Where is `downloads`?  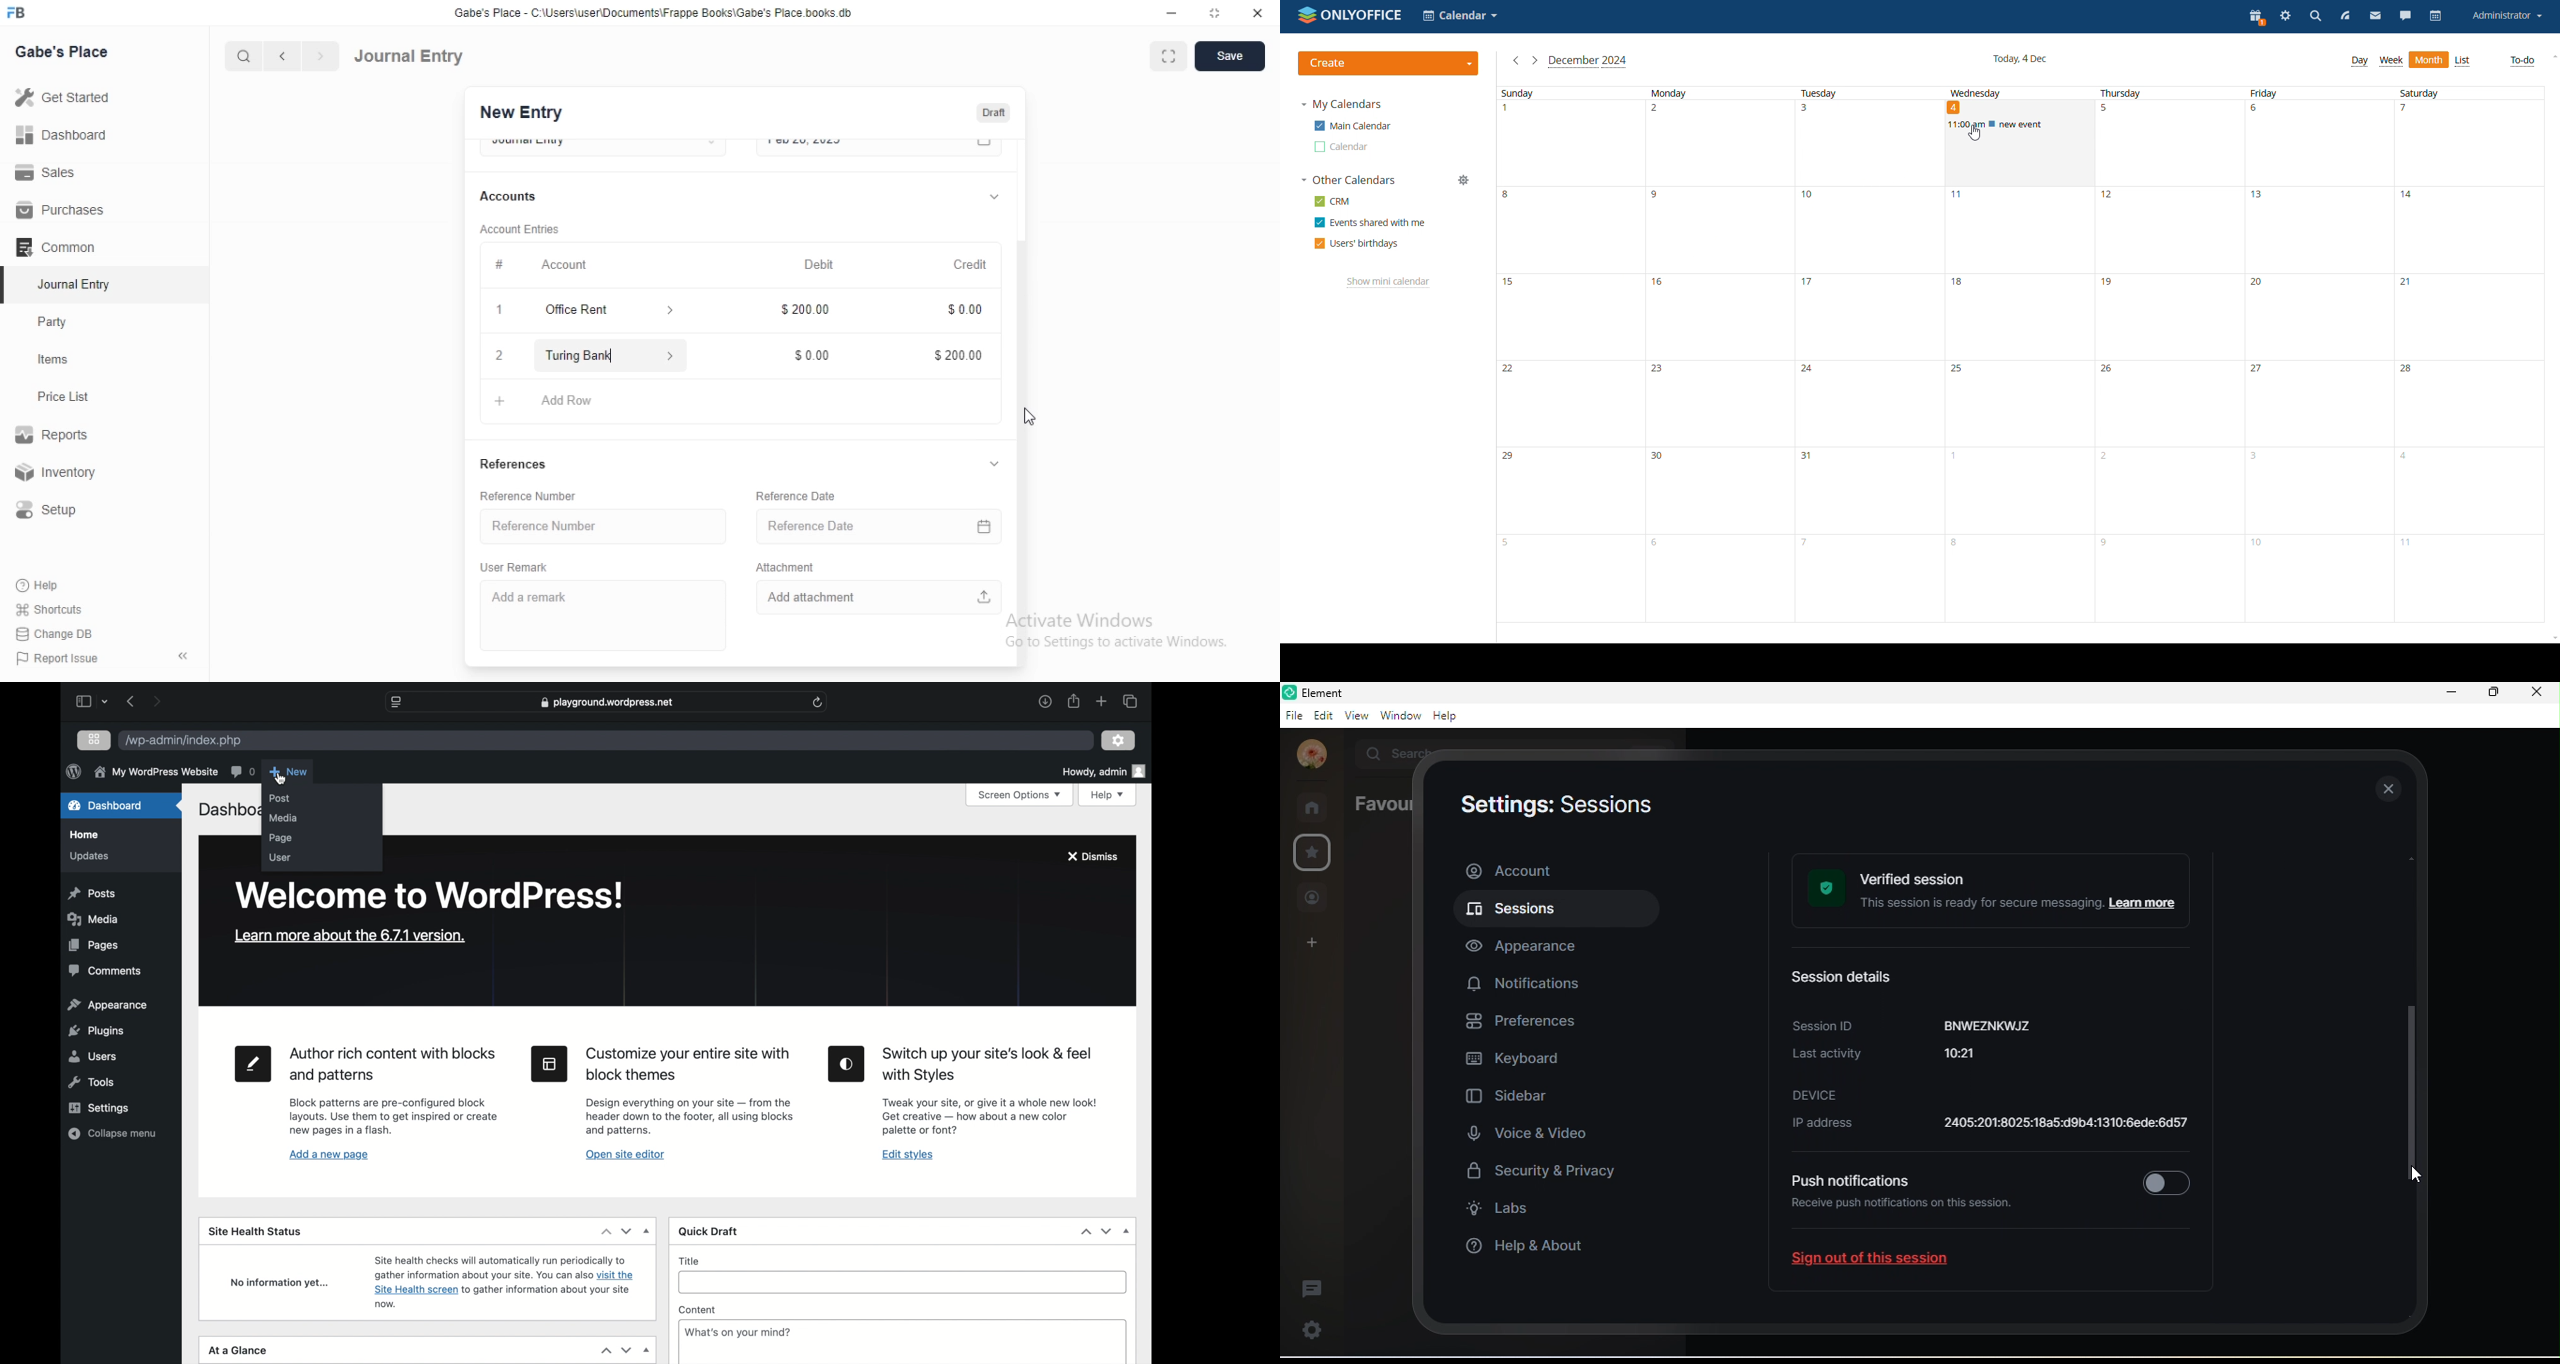 downloads is located at coordinates (1045, 701).